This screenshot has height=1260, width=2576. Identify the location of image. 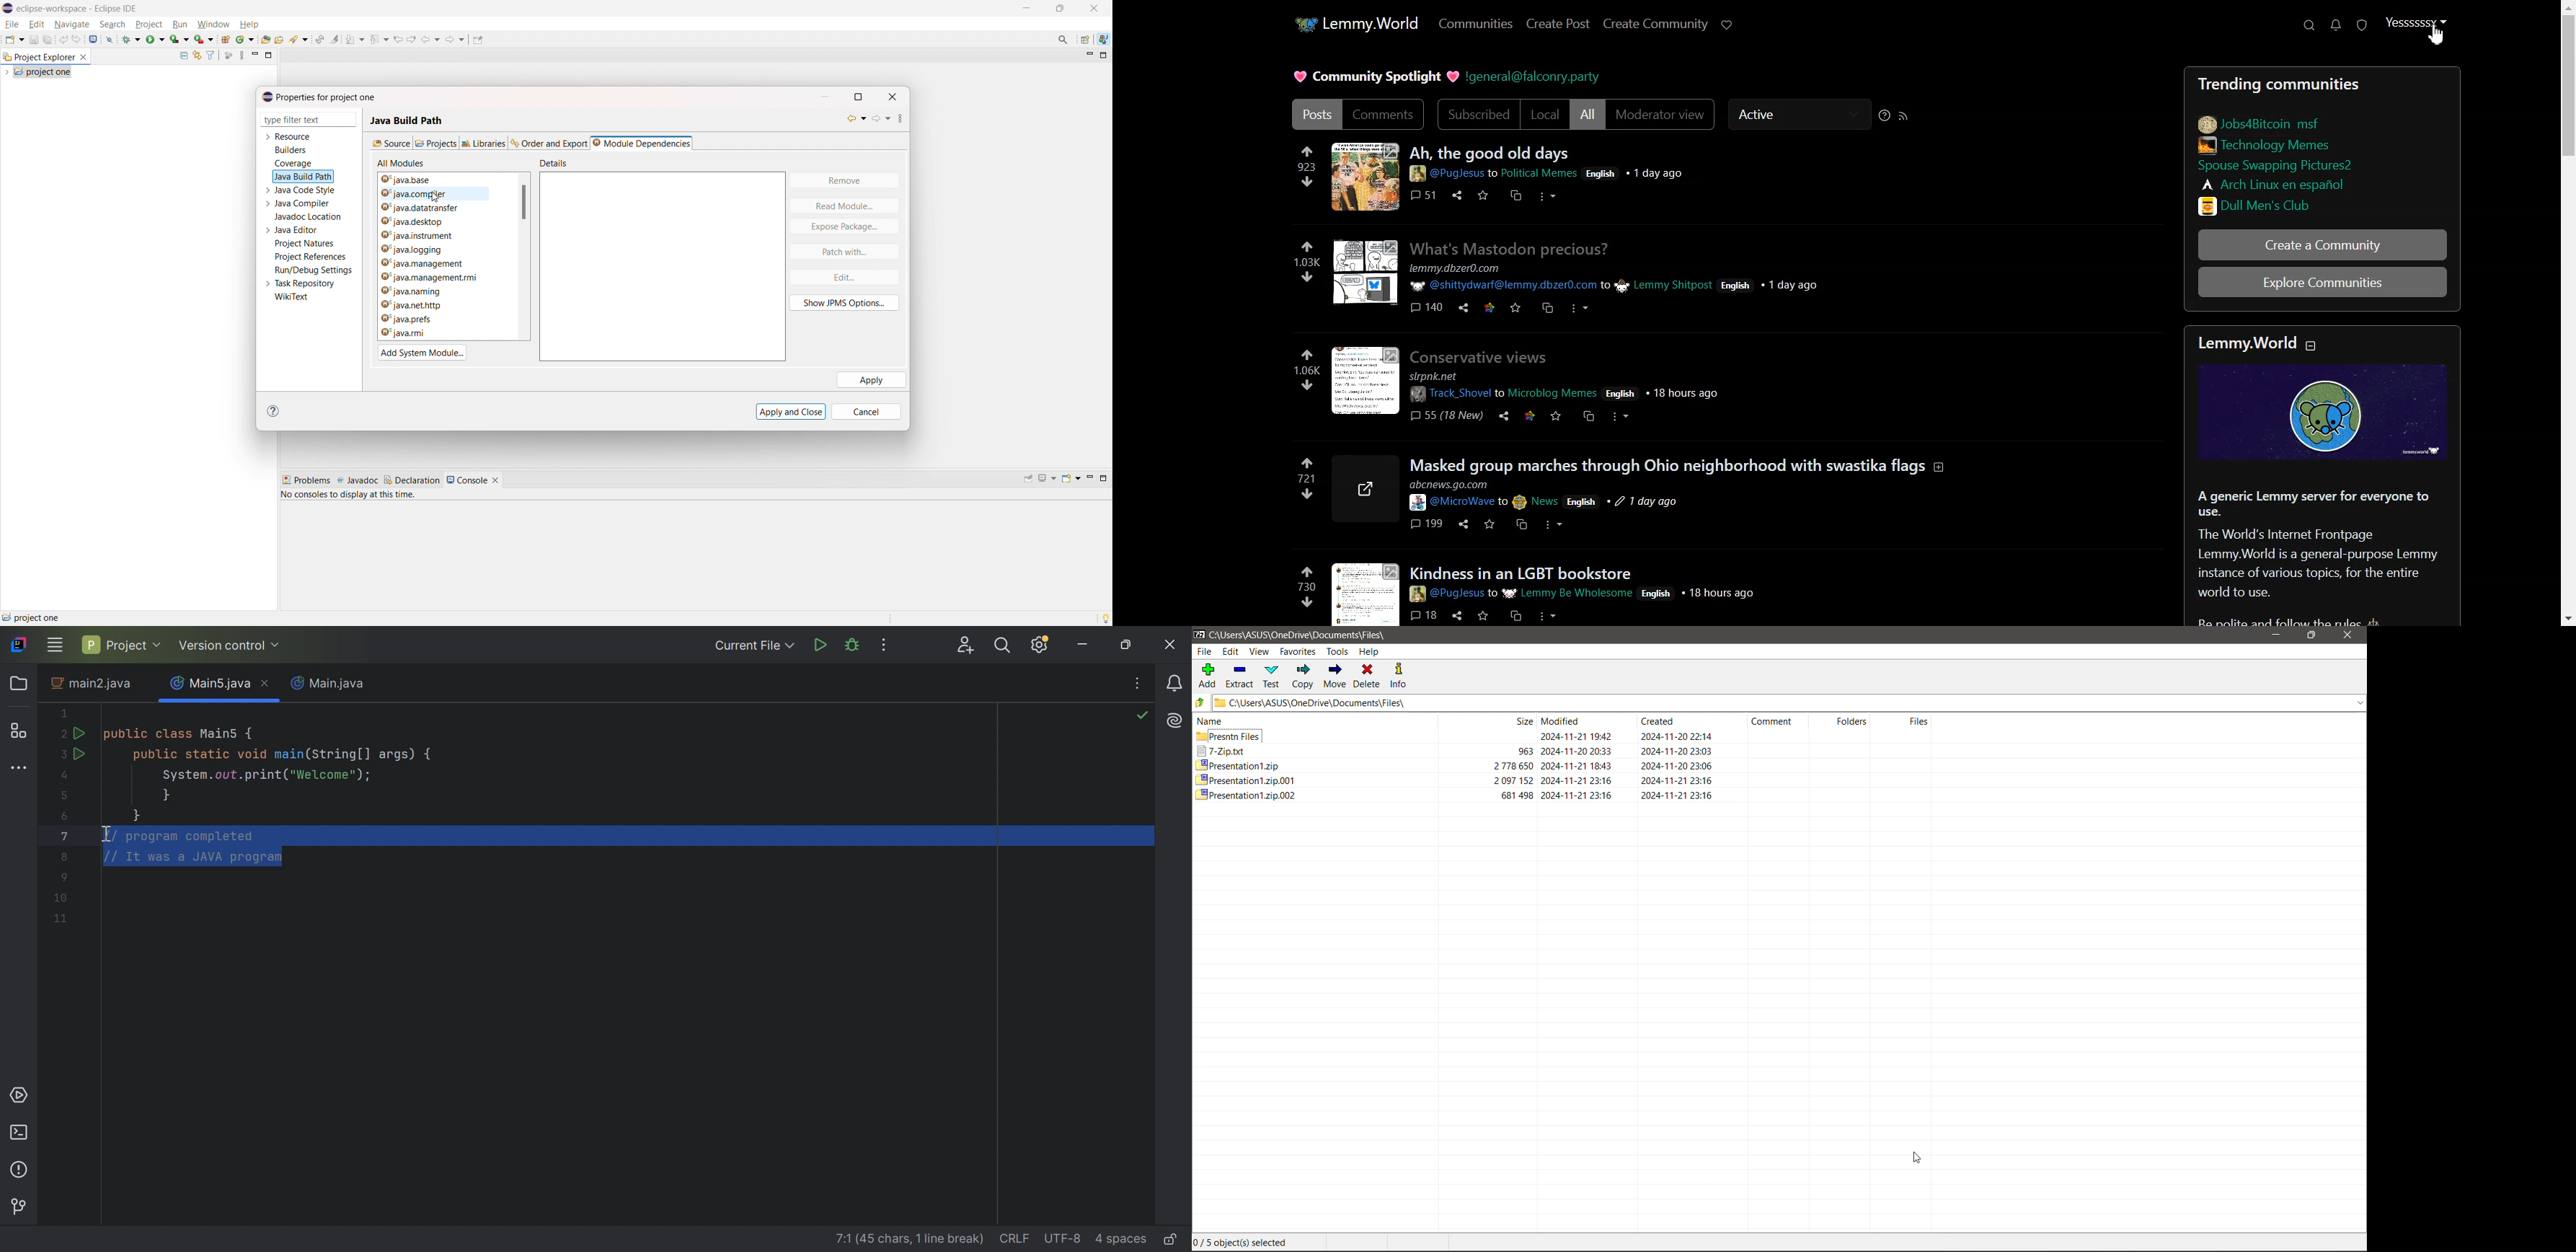
(1363, 490).